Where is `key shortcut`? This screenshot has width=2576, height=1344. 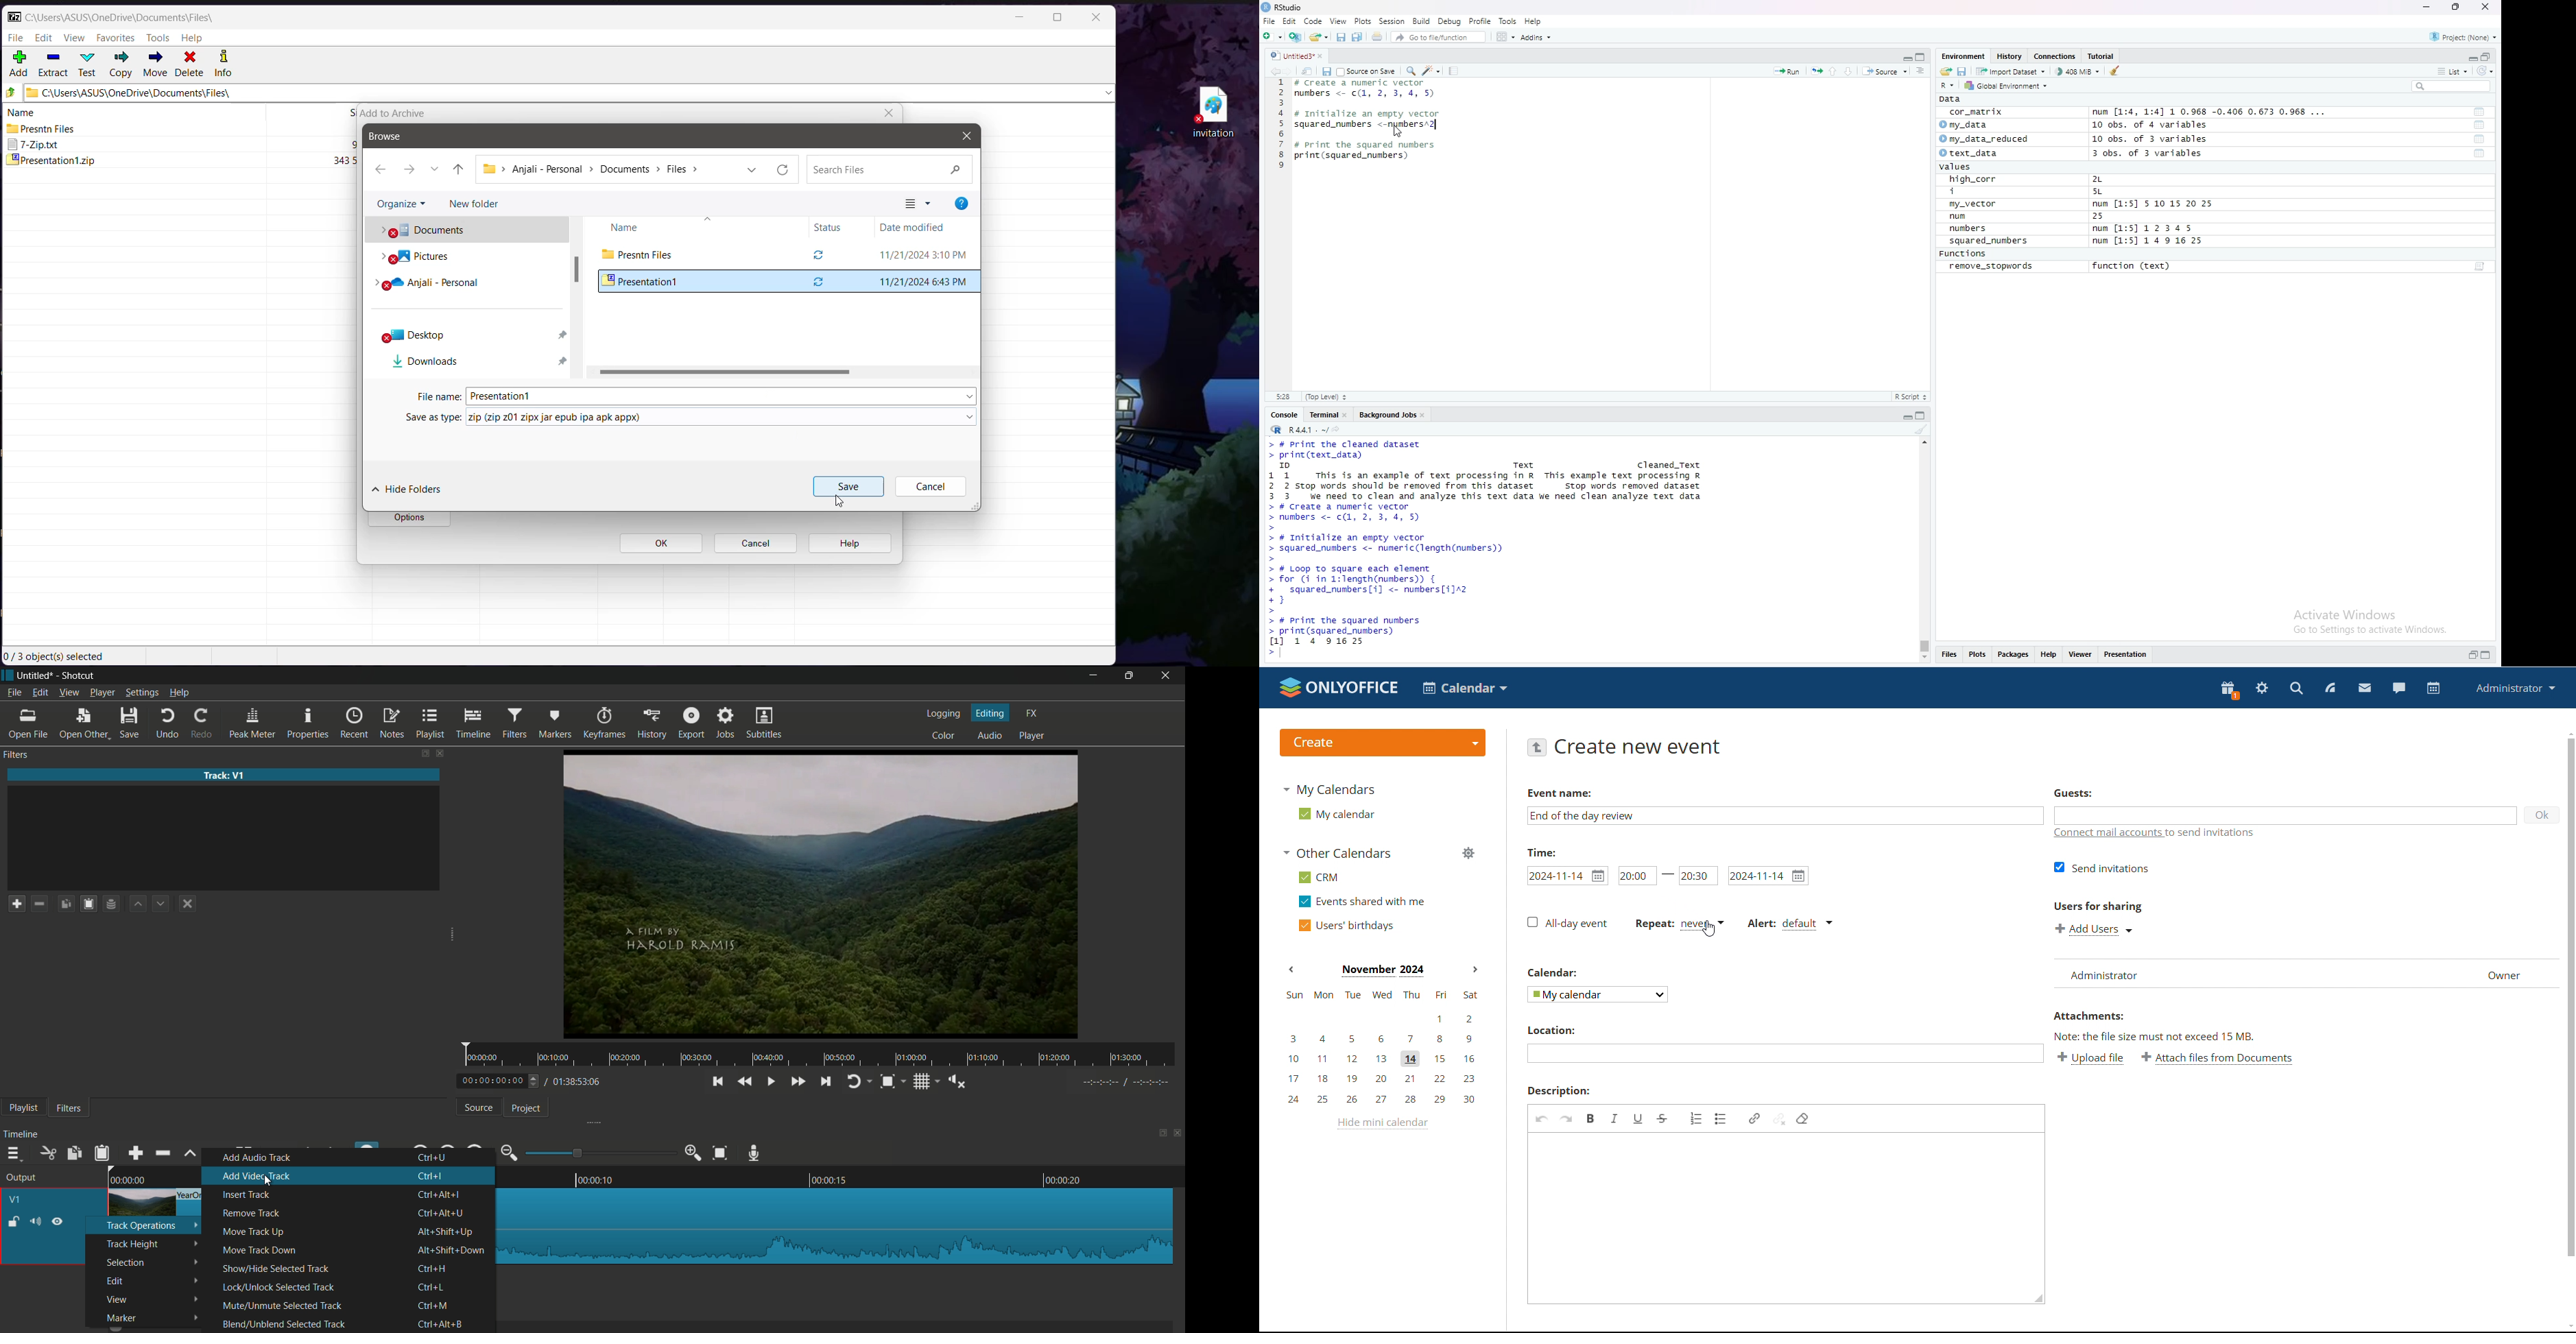
key shortcut is located at coordinates (443, 1323).